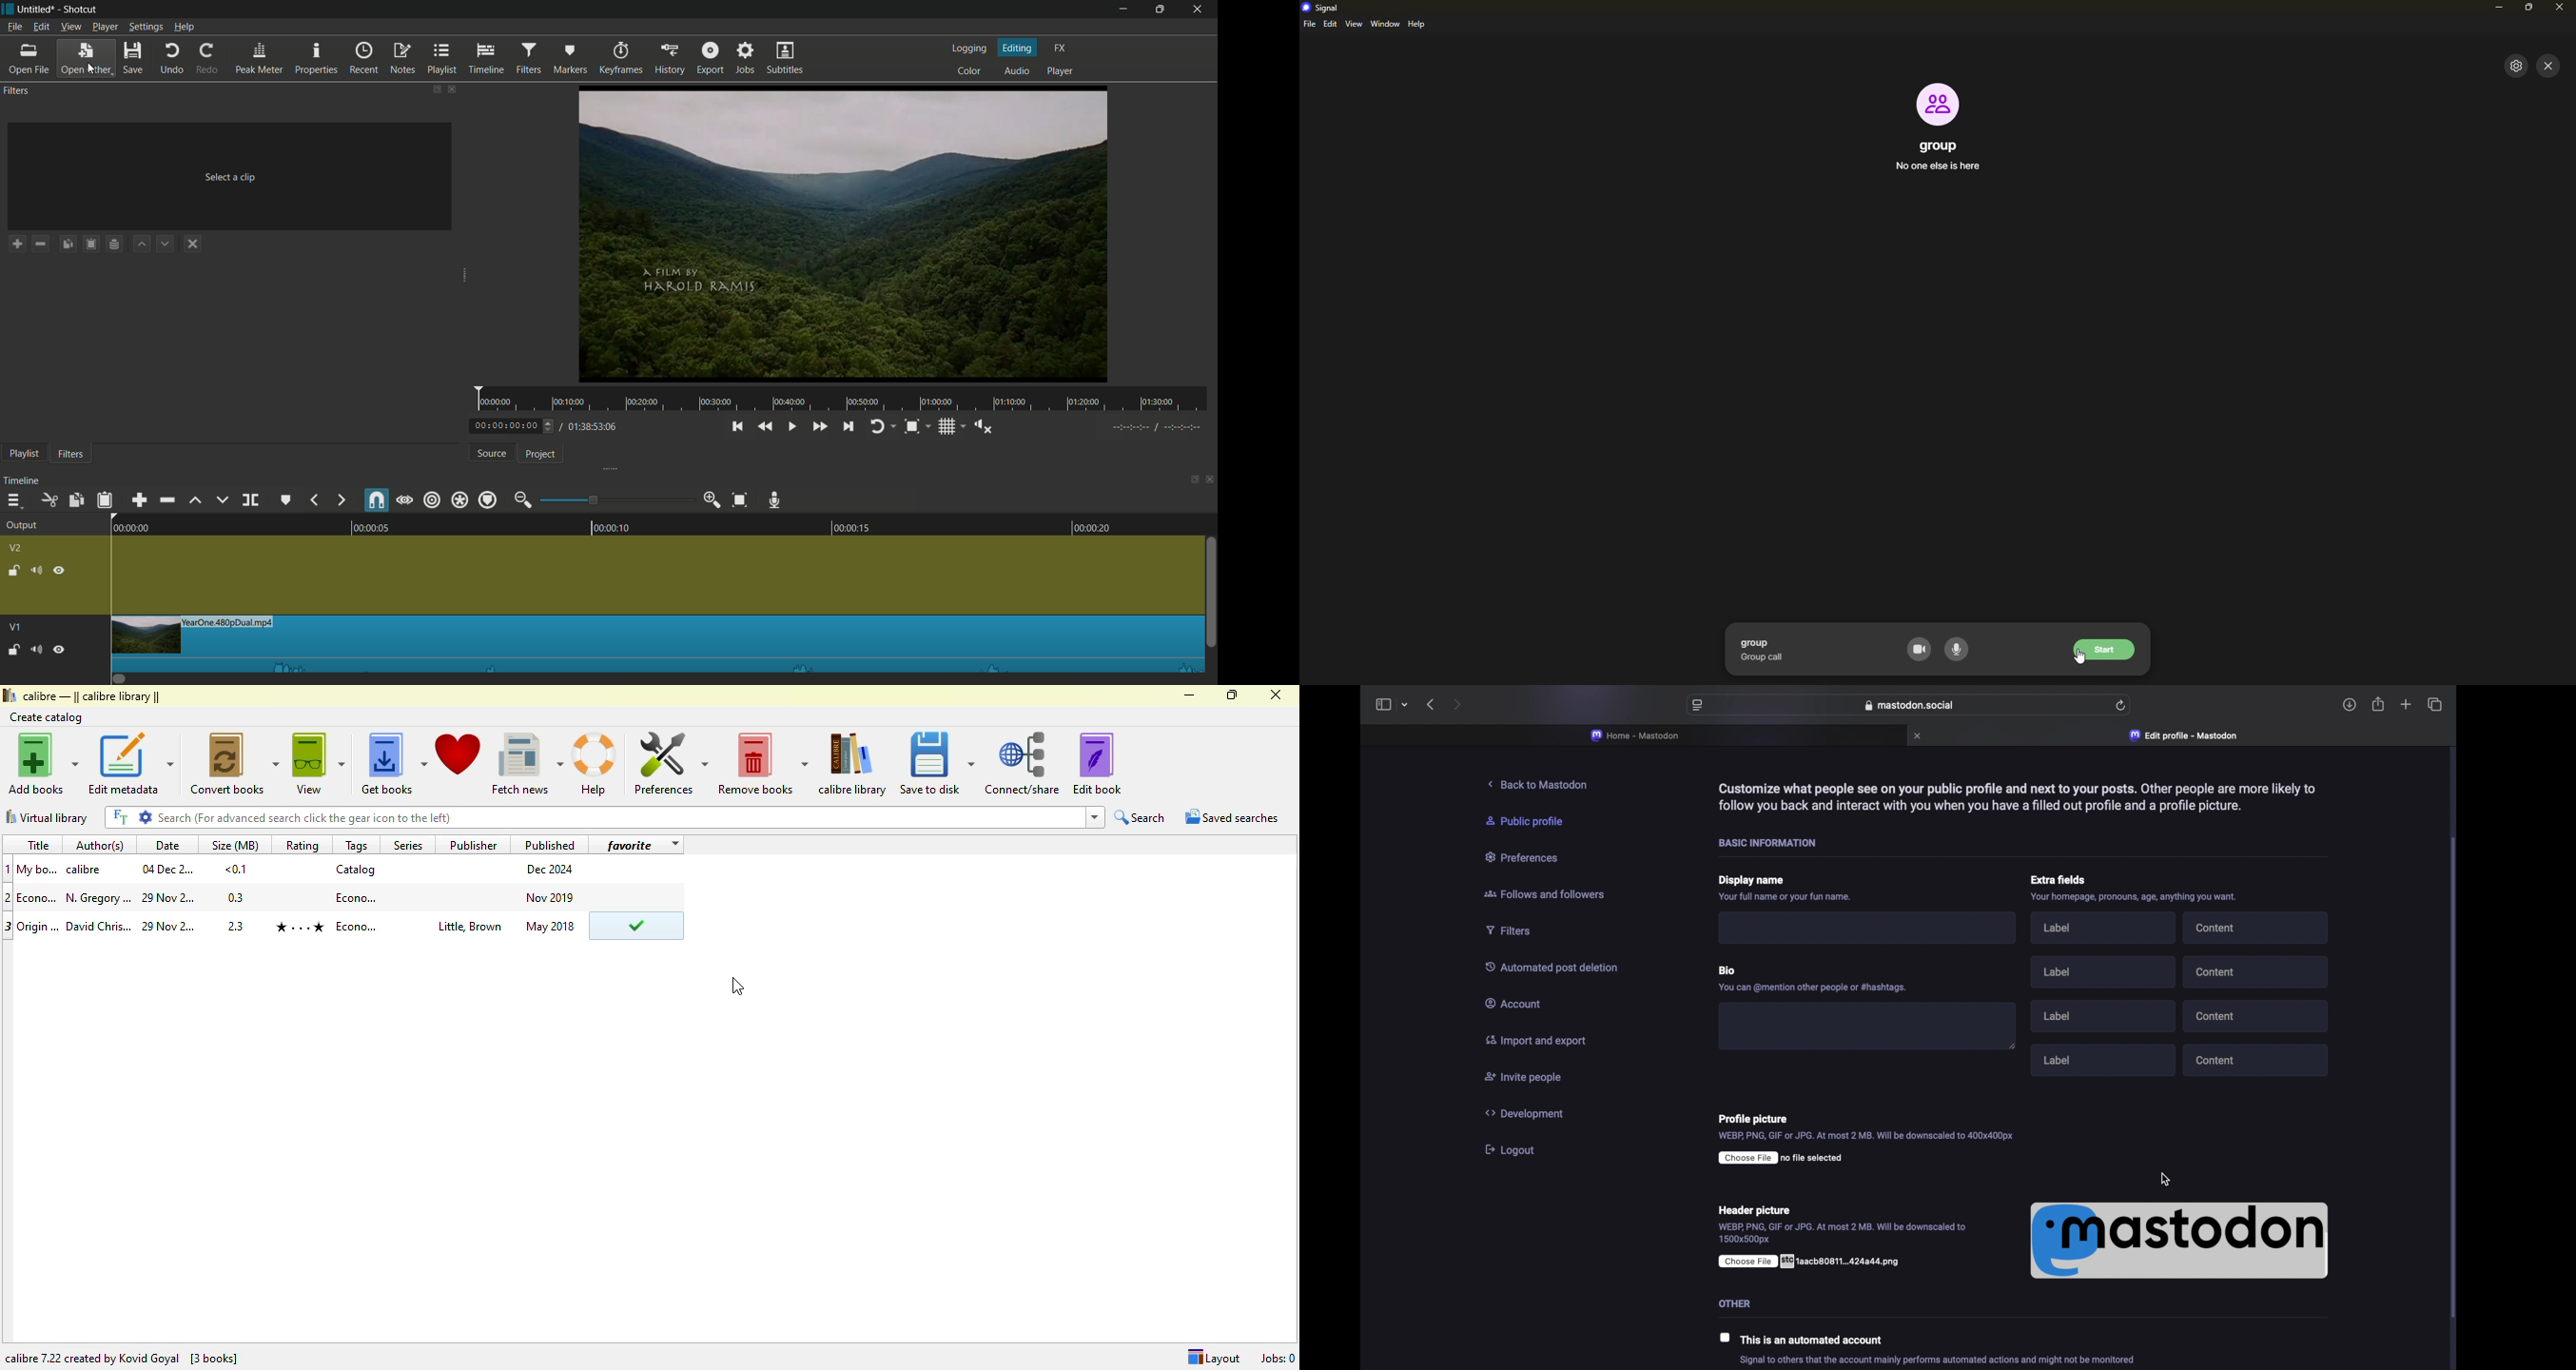  I want to click on properties, so click(318, 59).